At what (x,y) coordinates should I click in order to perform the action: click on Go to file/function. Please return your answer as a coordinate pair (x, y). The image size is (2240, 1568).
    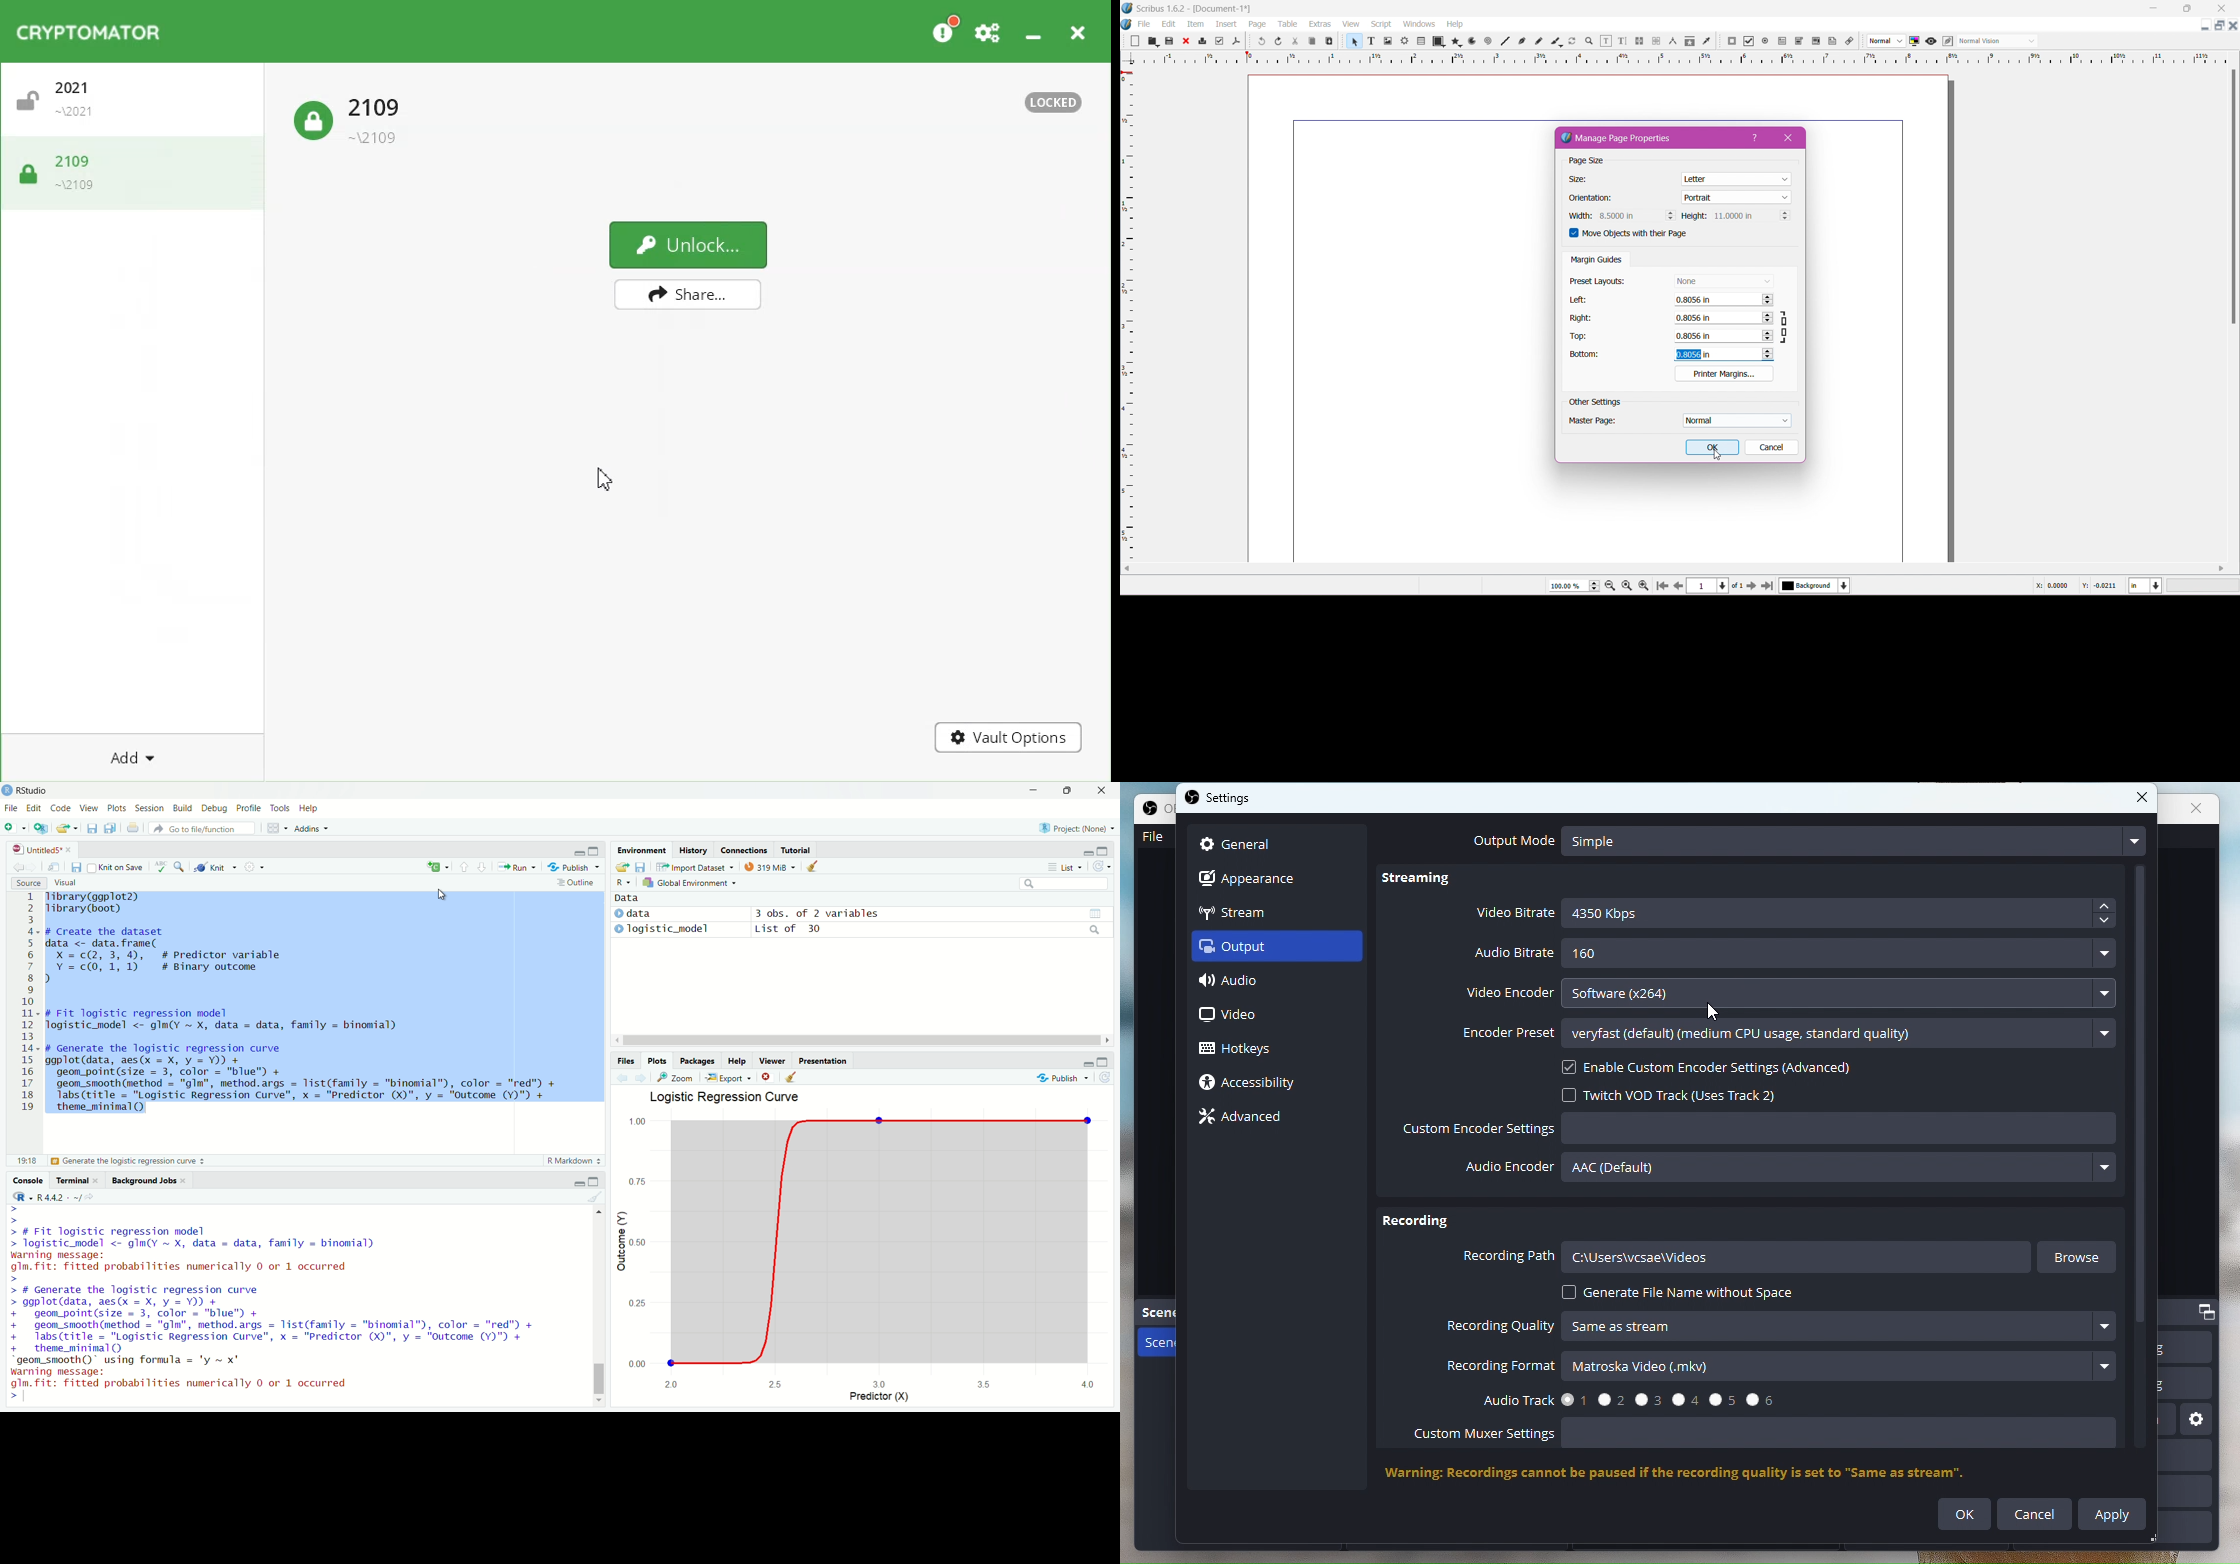
    Looking at the image, I should click on (202, 828).